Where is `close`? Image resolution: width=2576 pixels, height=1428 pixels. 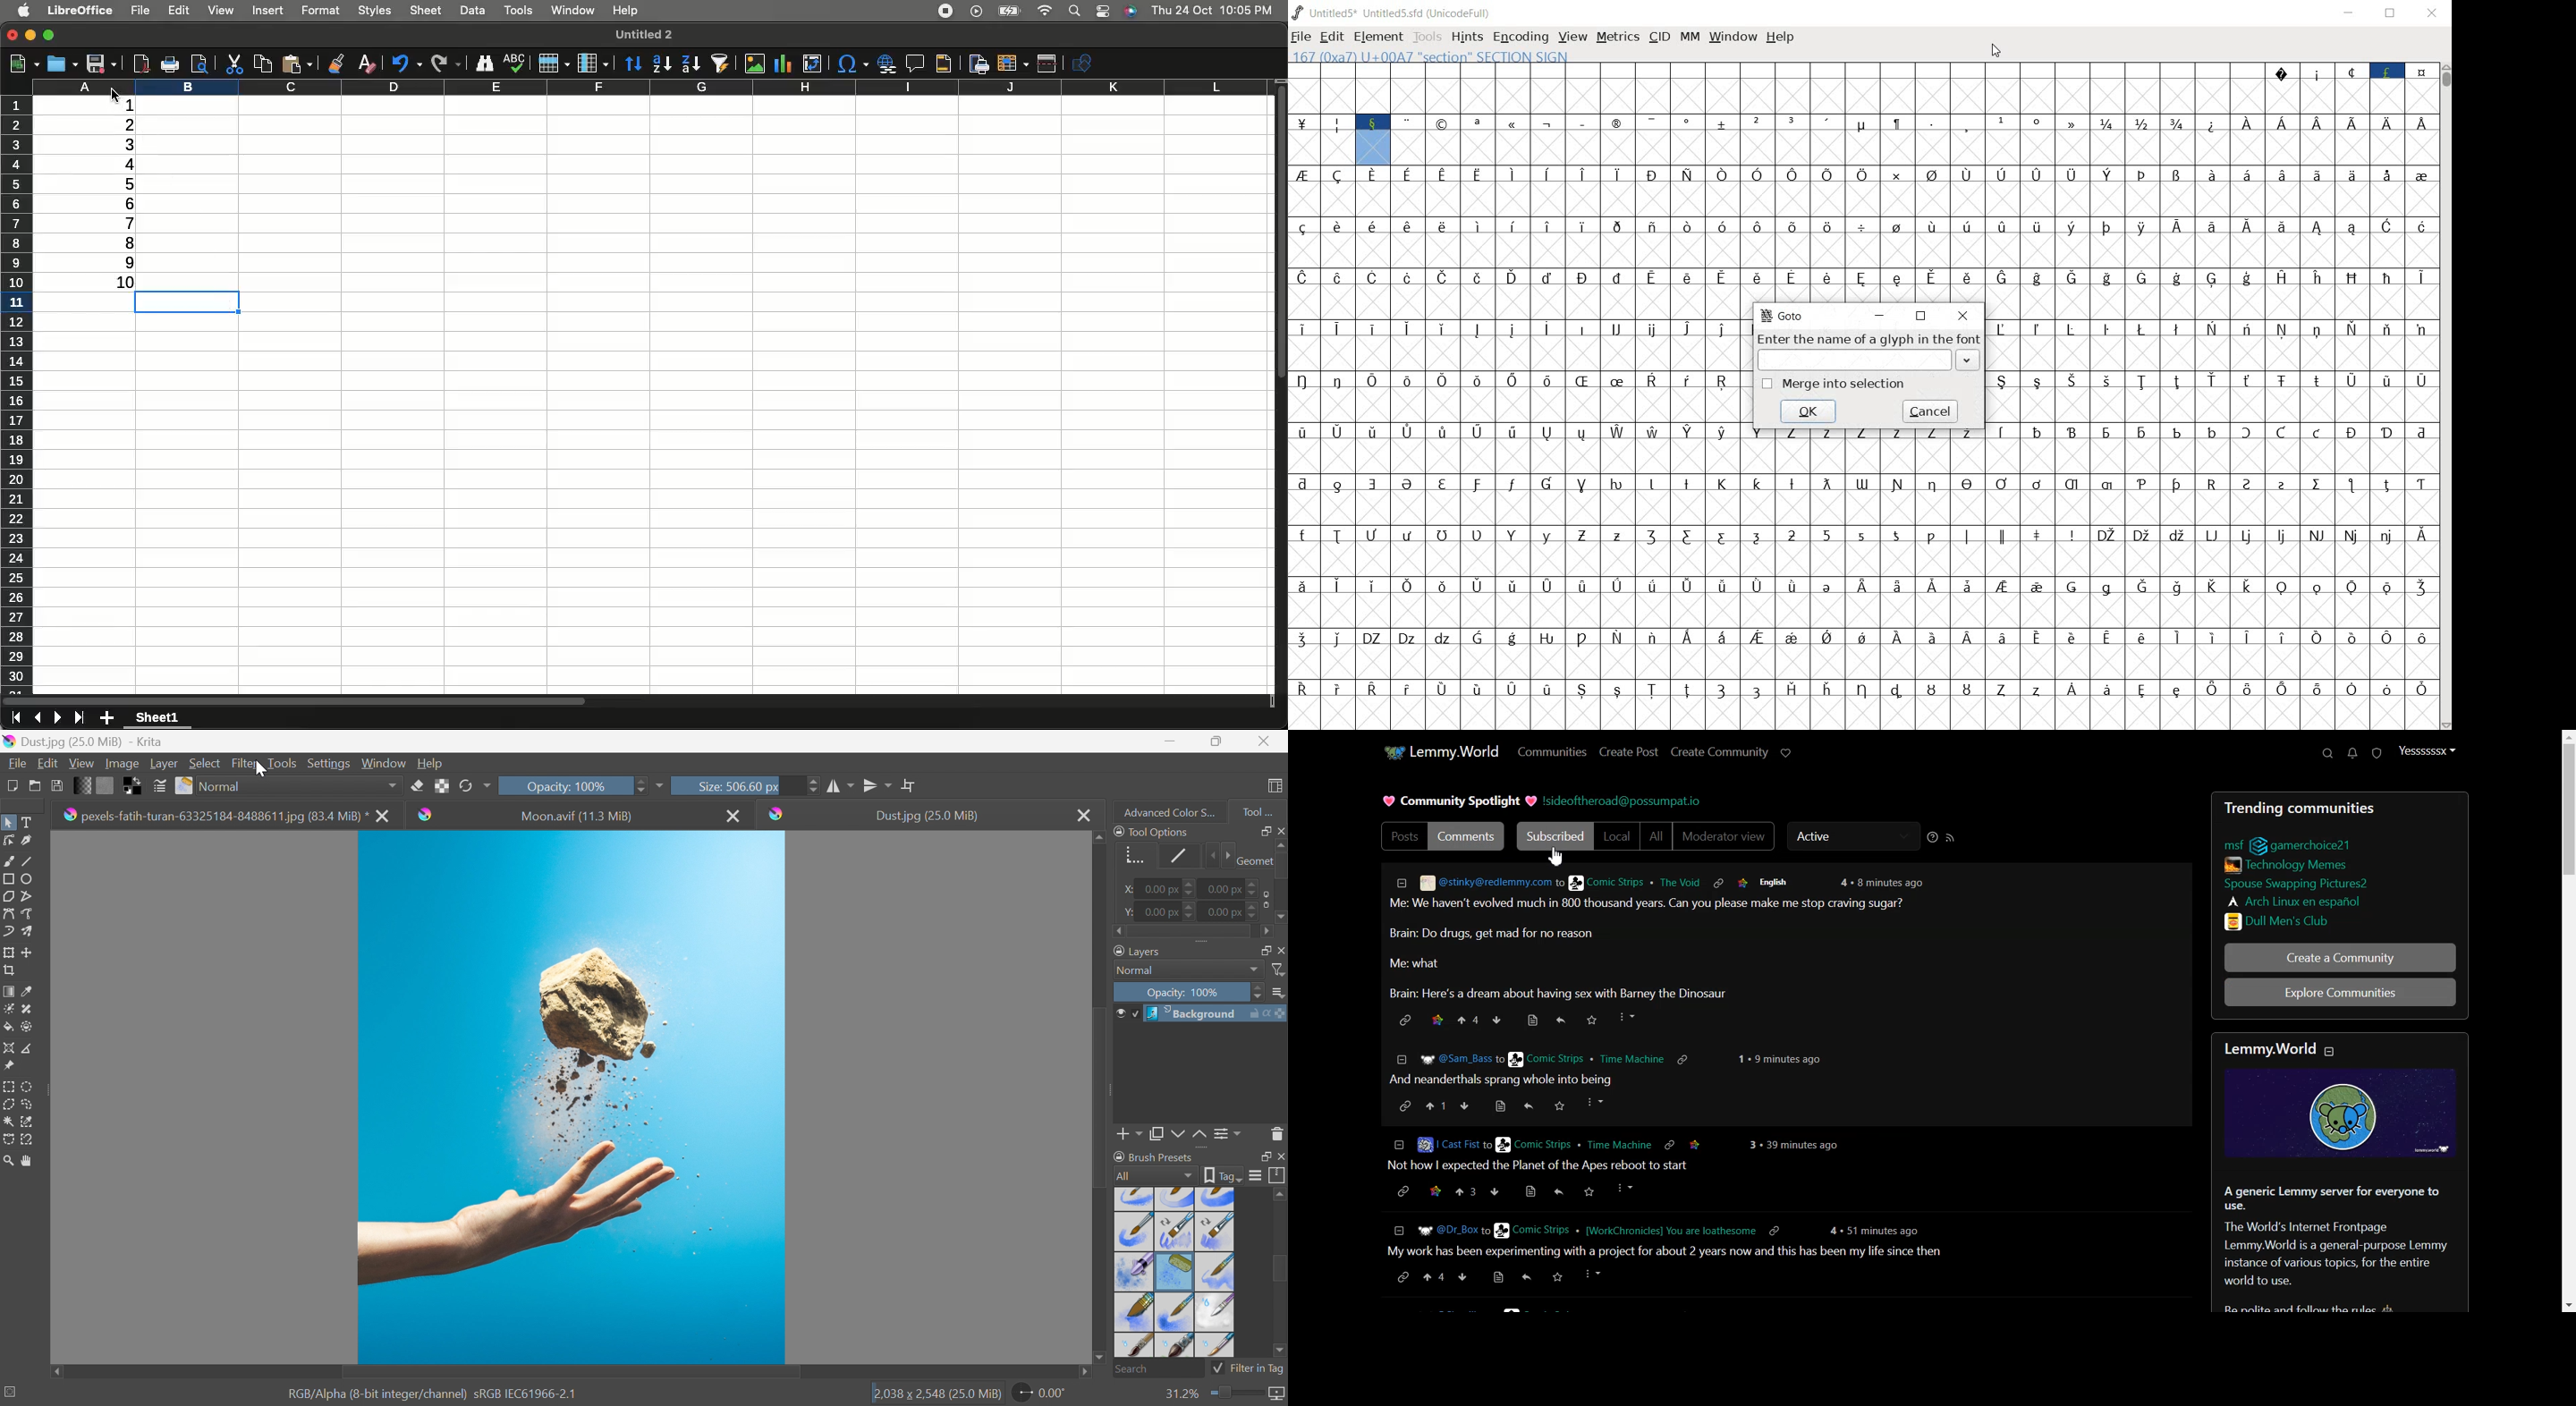
close is located at coordinates (2431, 14).